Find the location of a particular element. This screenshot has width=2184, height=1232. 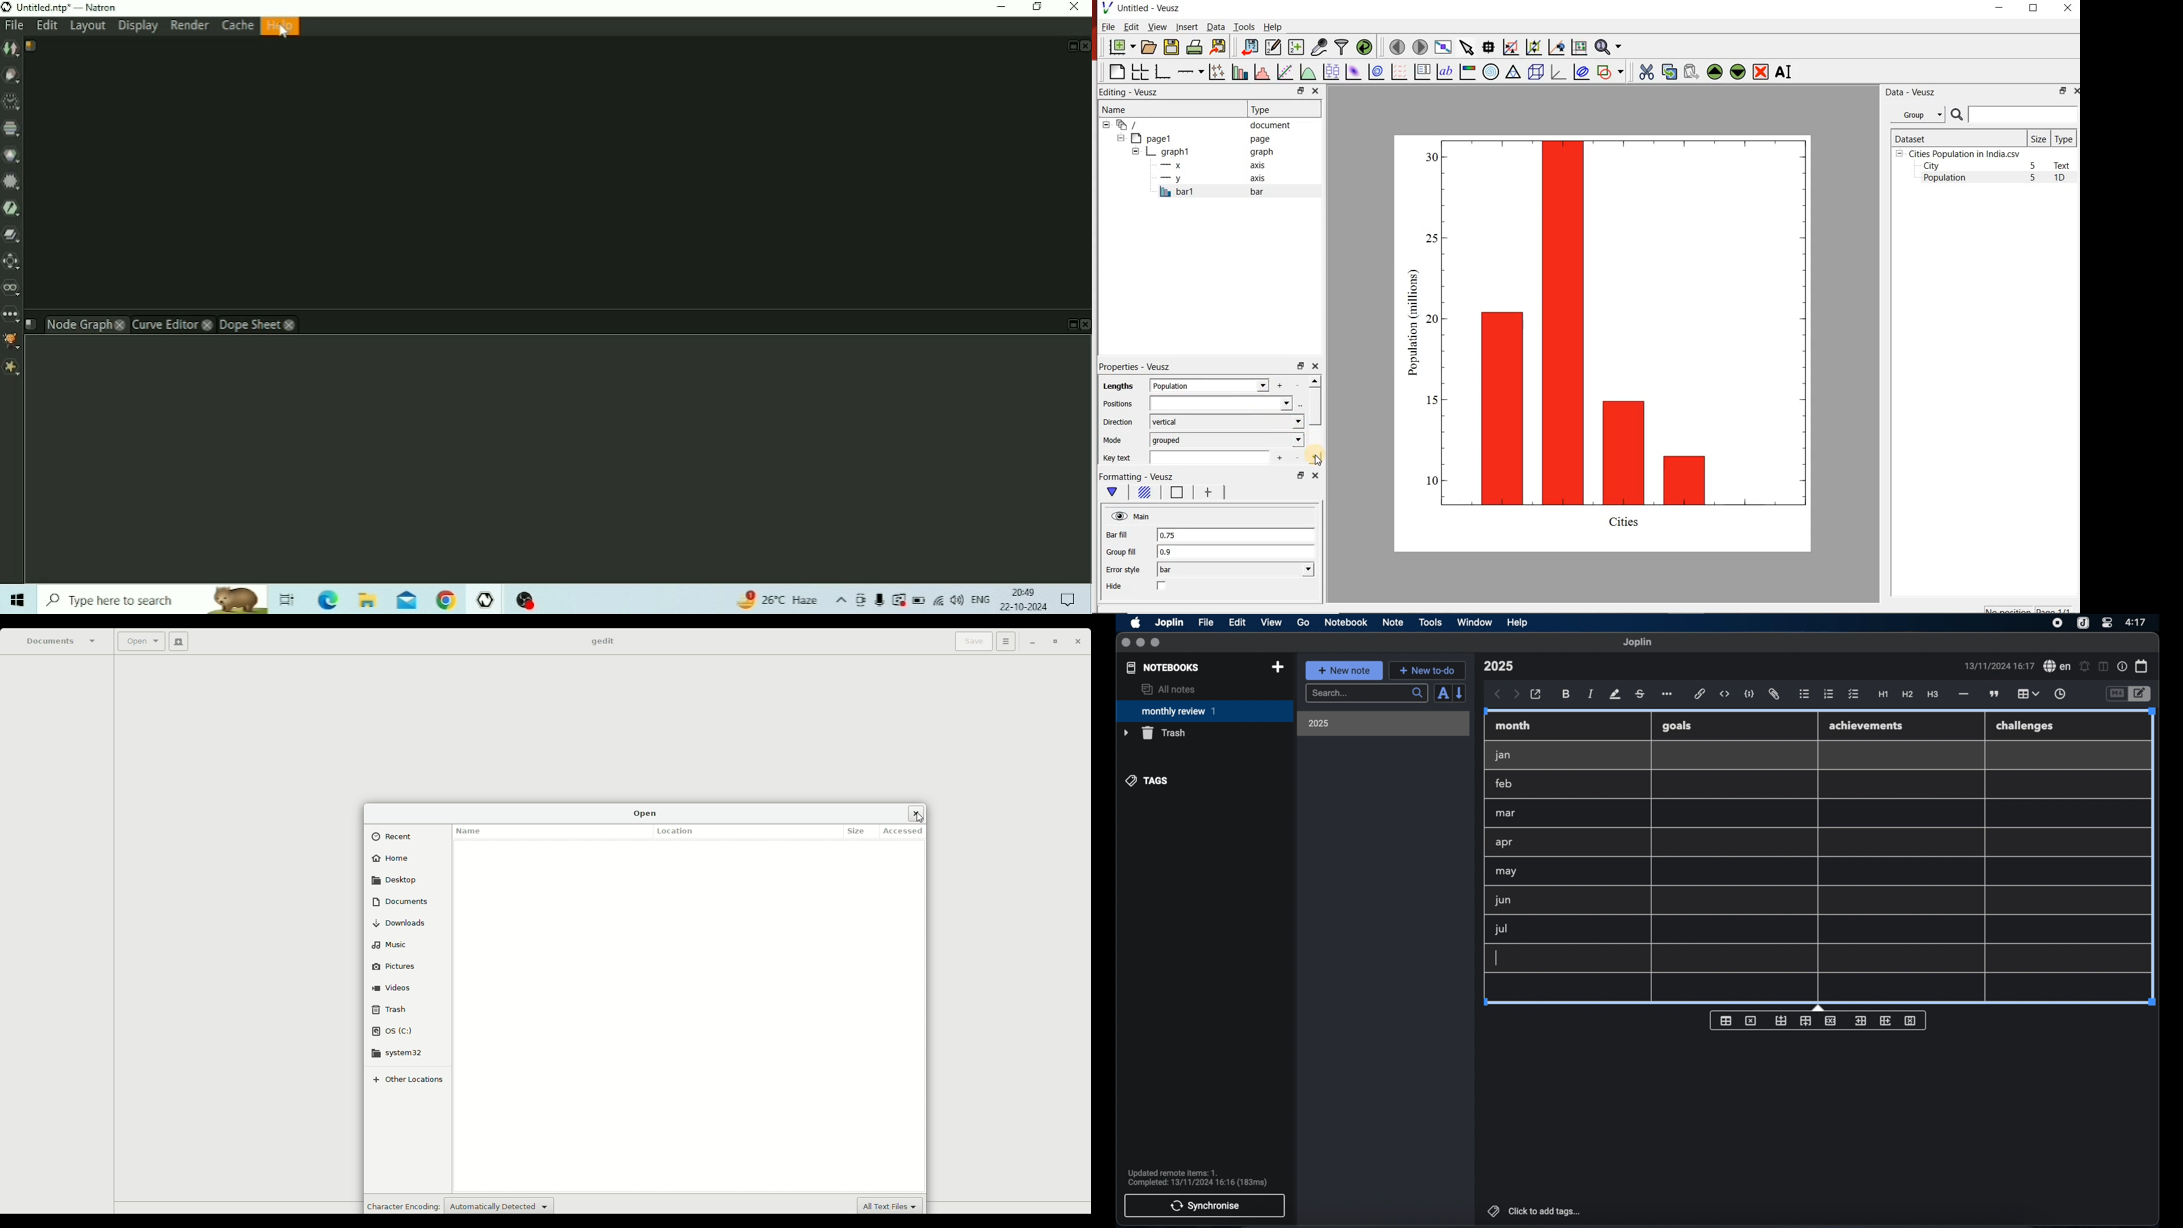

Cities Population in India.csv is located at coordinates (1963, 154).